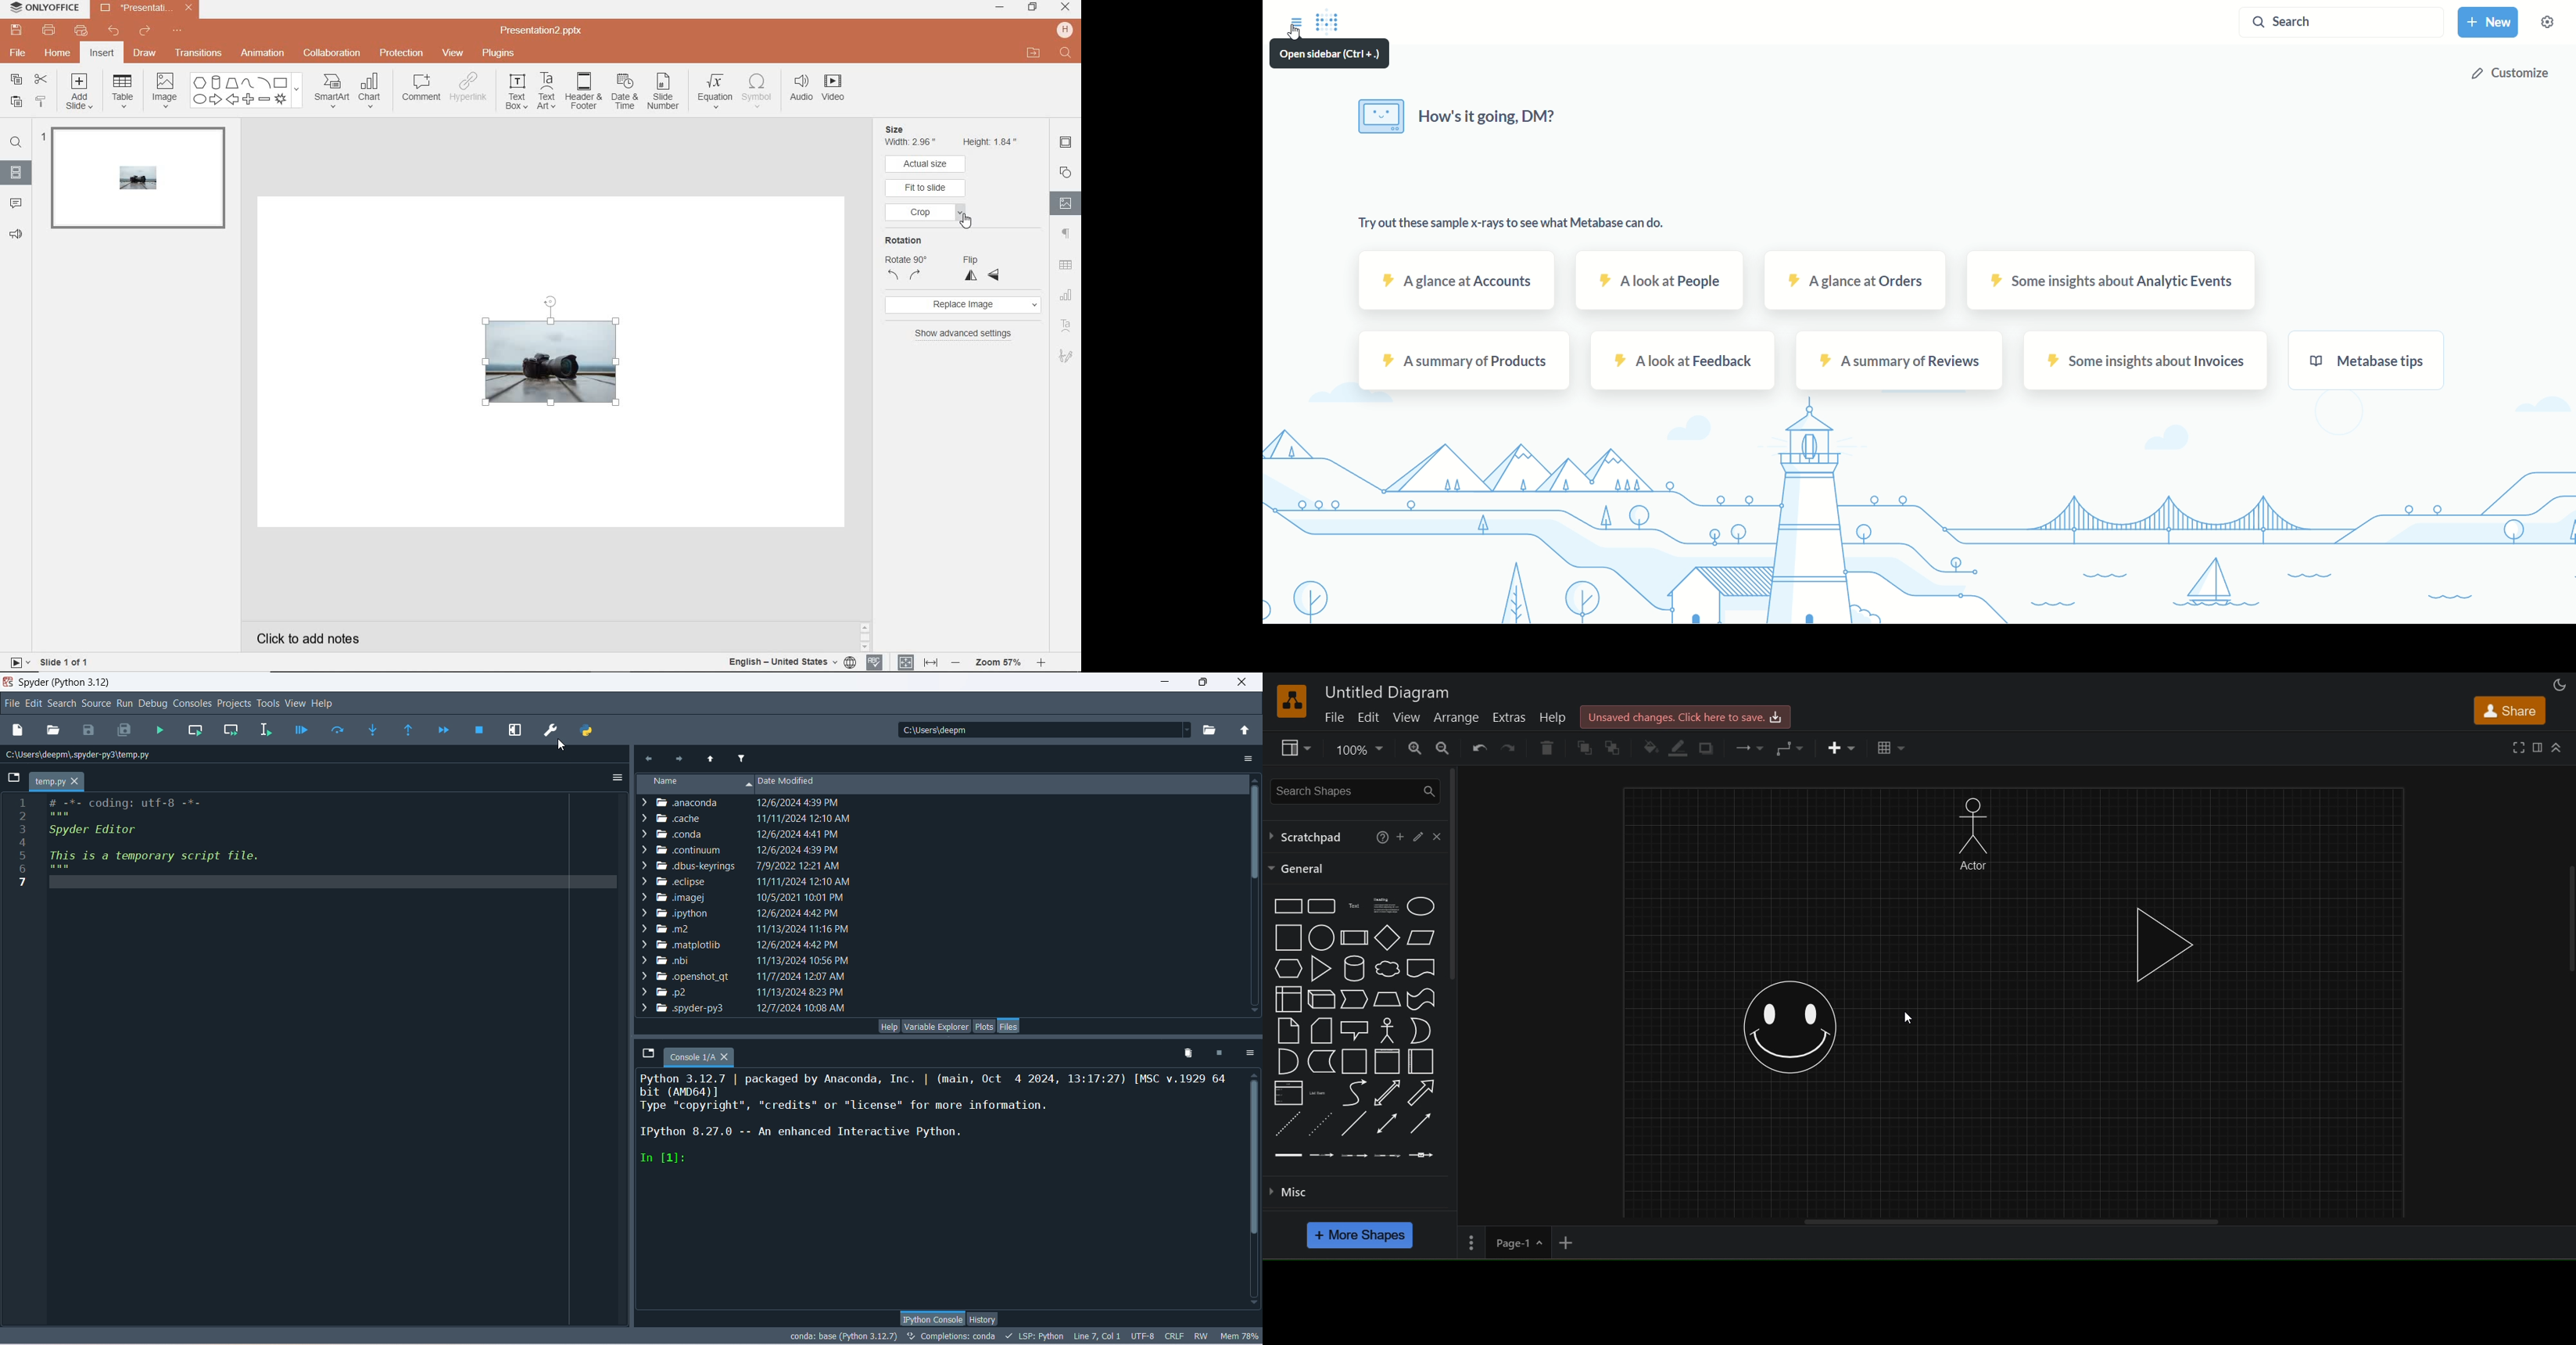  I want to click on text art, so click(547, 93).